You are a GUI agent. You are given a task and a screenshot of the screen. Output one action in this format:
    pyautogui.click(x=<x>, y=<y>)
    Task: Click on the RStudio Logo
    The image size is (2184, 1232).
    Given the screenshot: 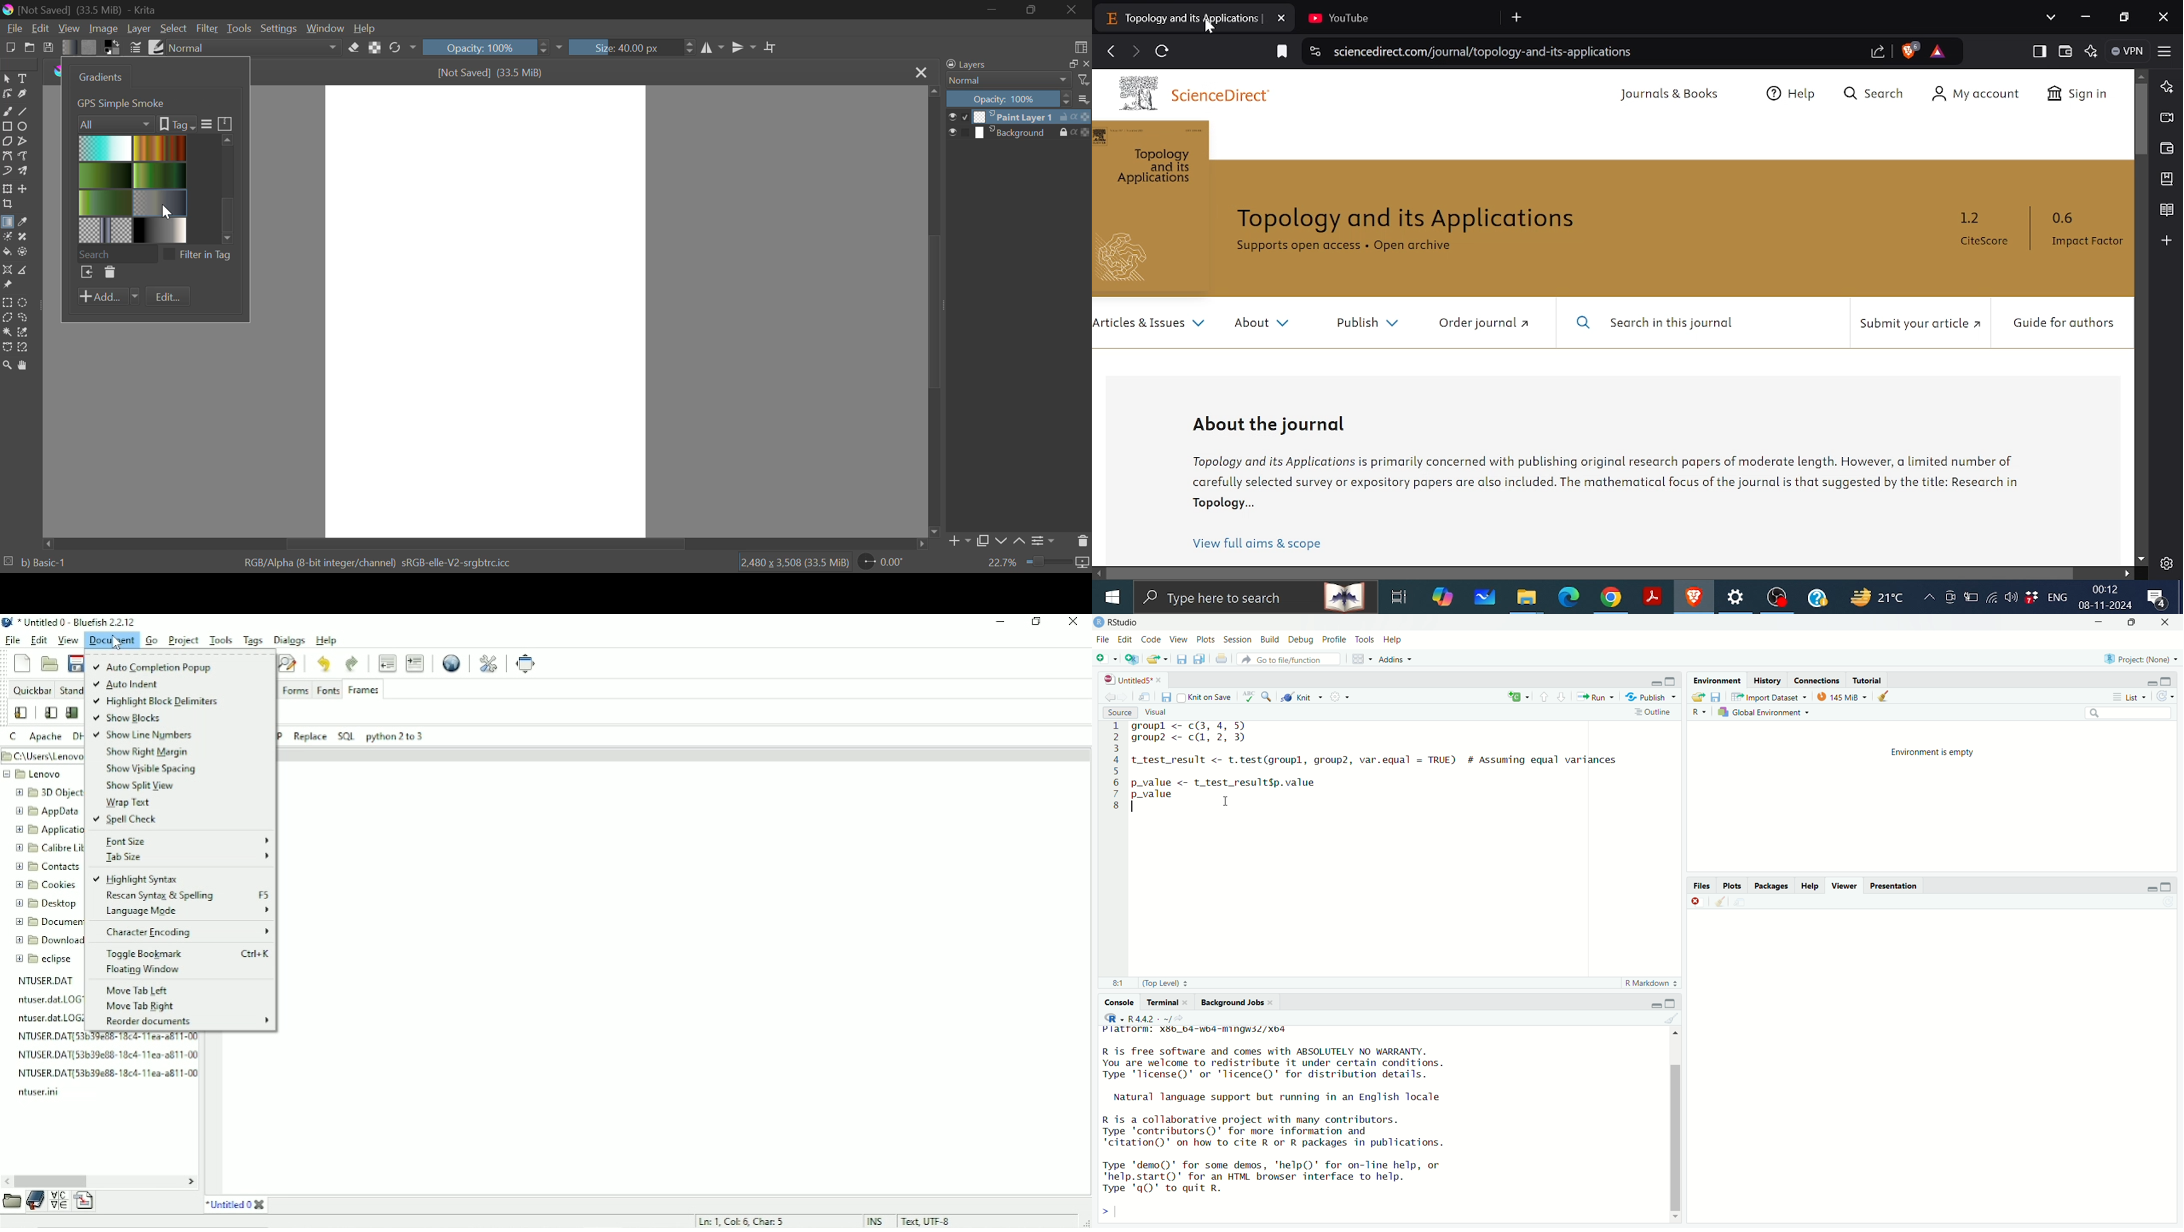 What is the action you would take?
    pyautogui.click(x=1101, y=622)
    